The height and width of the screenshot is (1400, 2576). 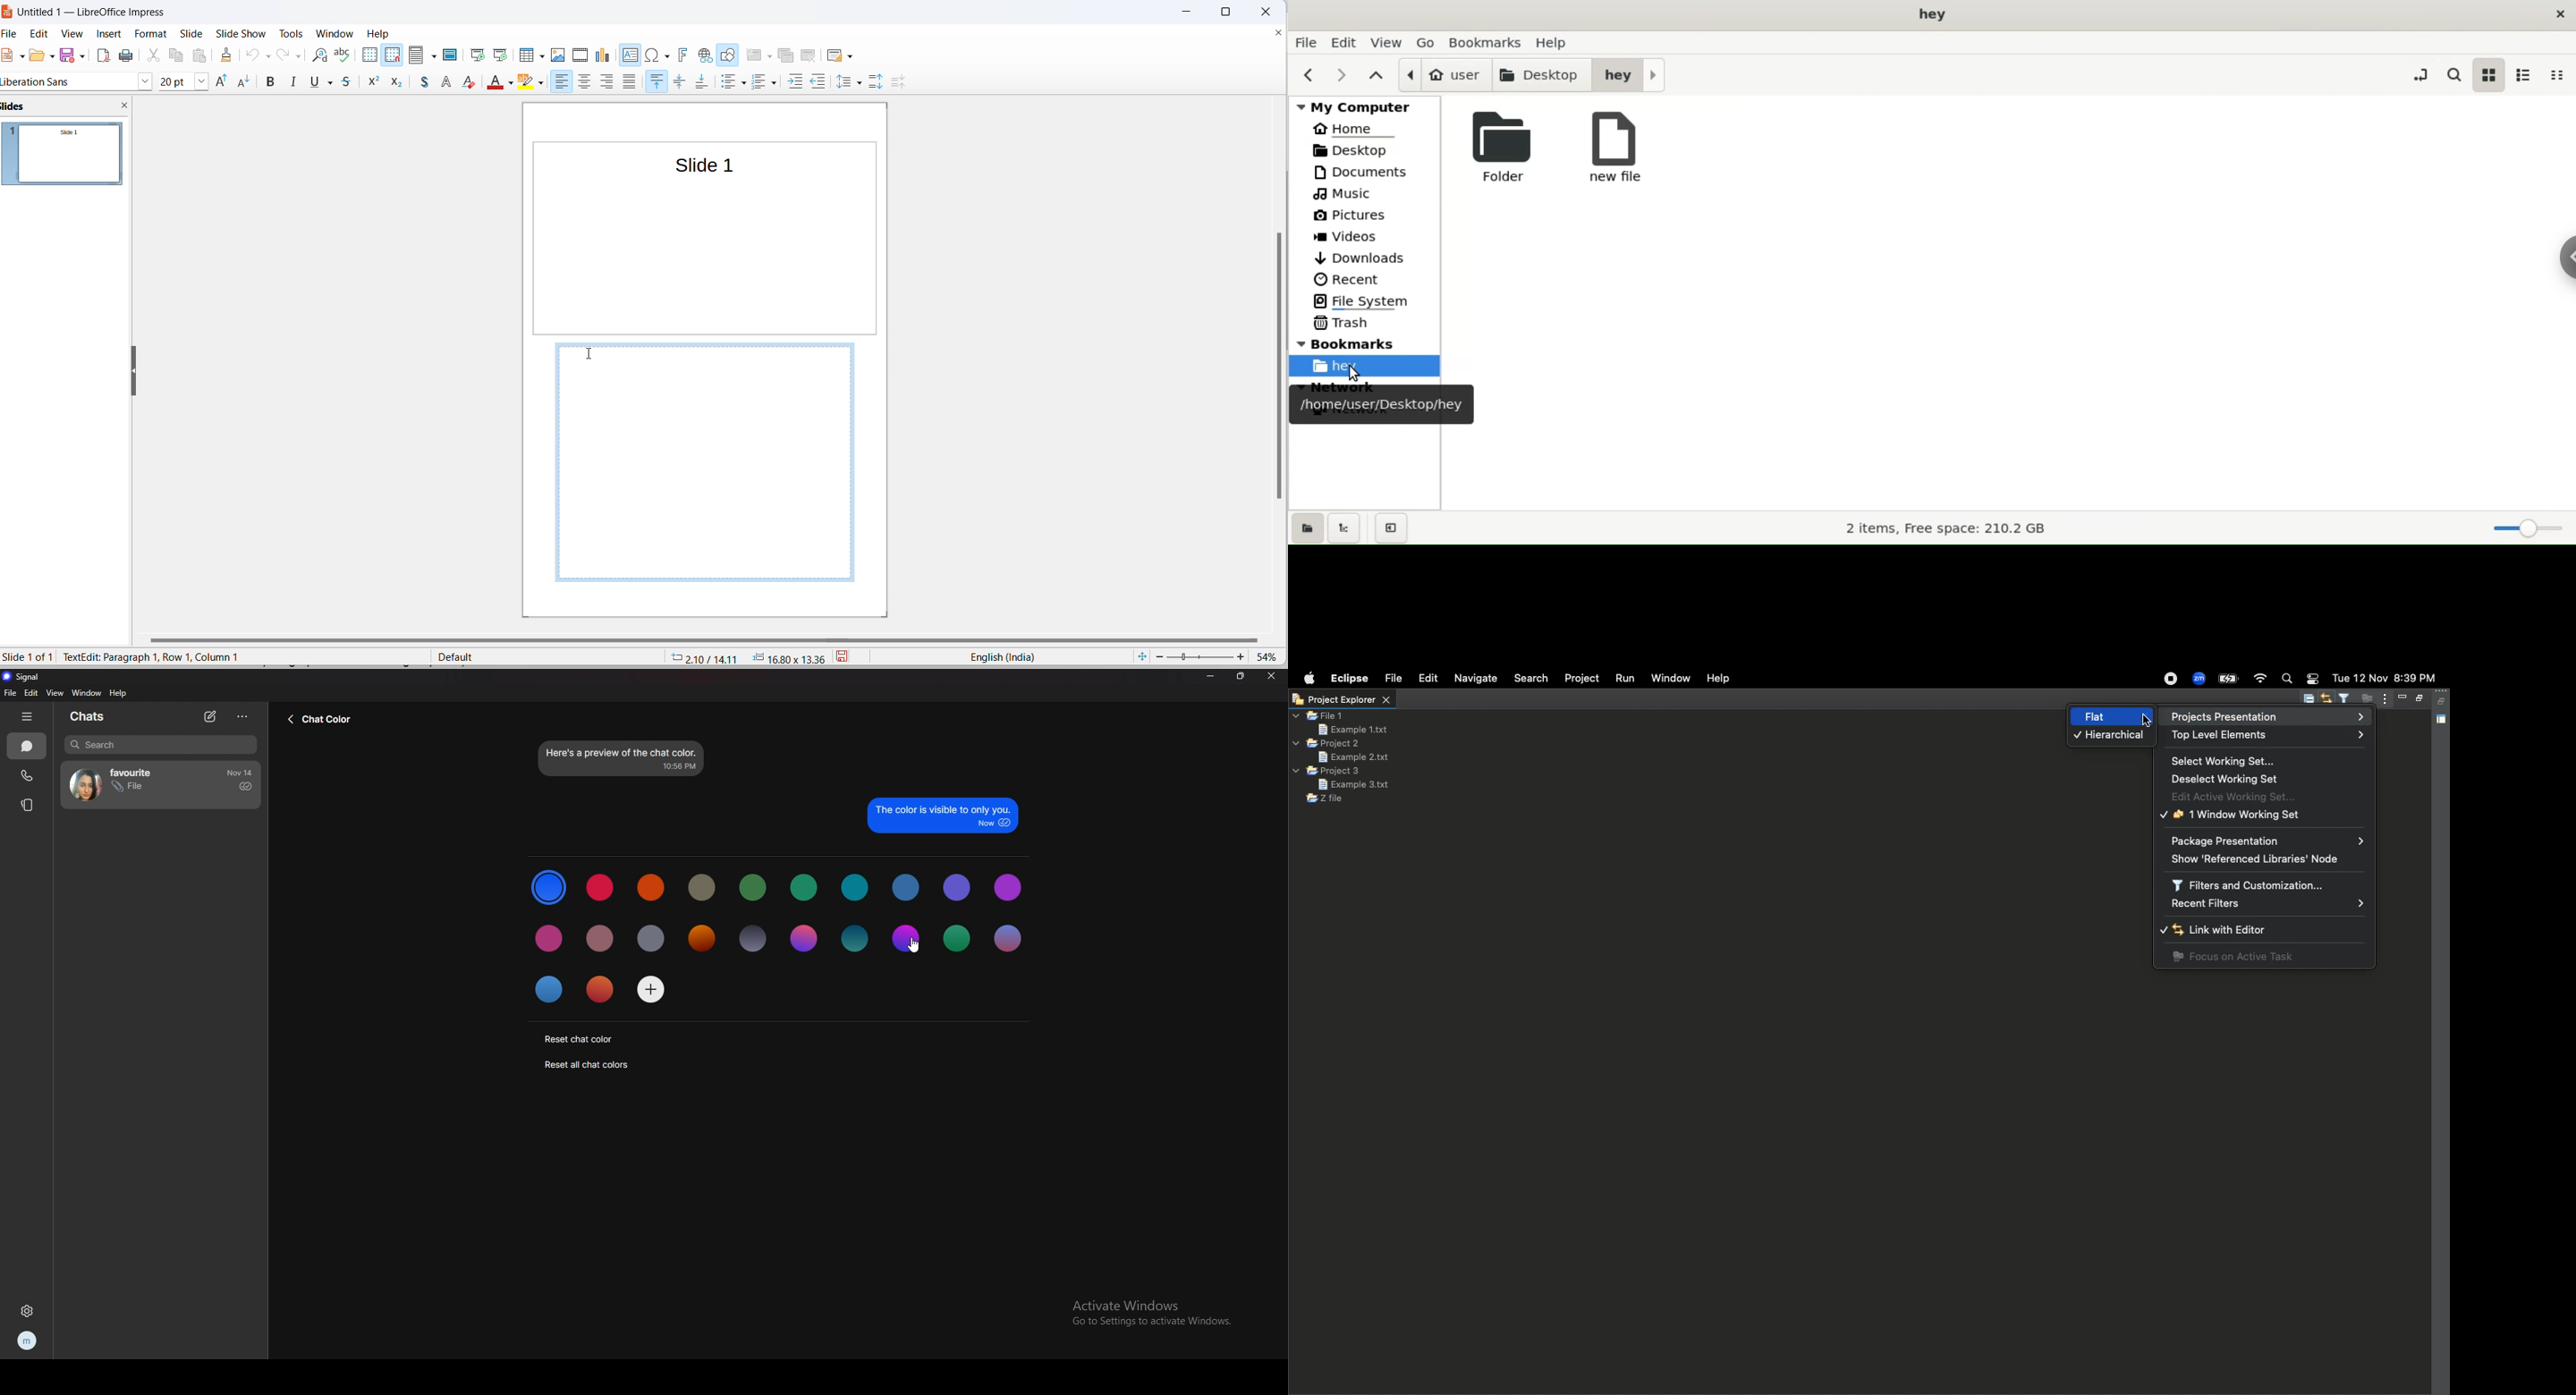 What do you see at coordinates (681, 84) in the screenshot?
I see `filters options` at bounding box center [681, 84].